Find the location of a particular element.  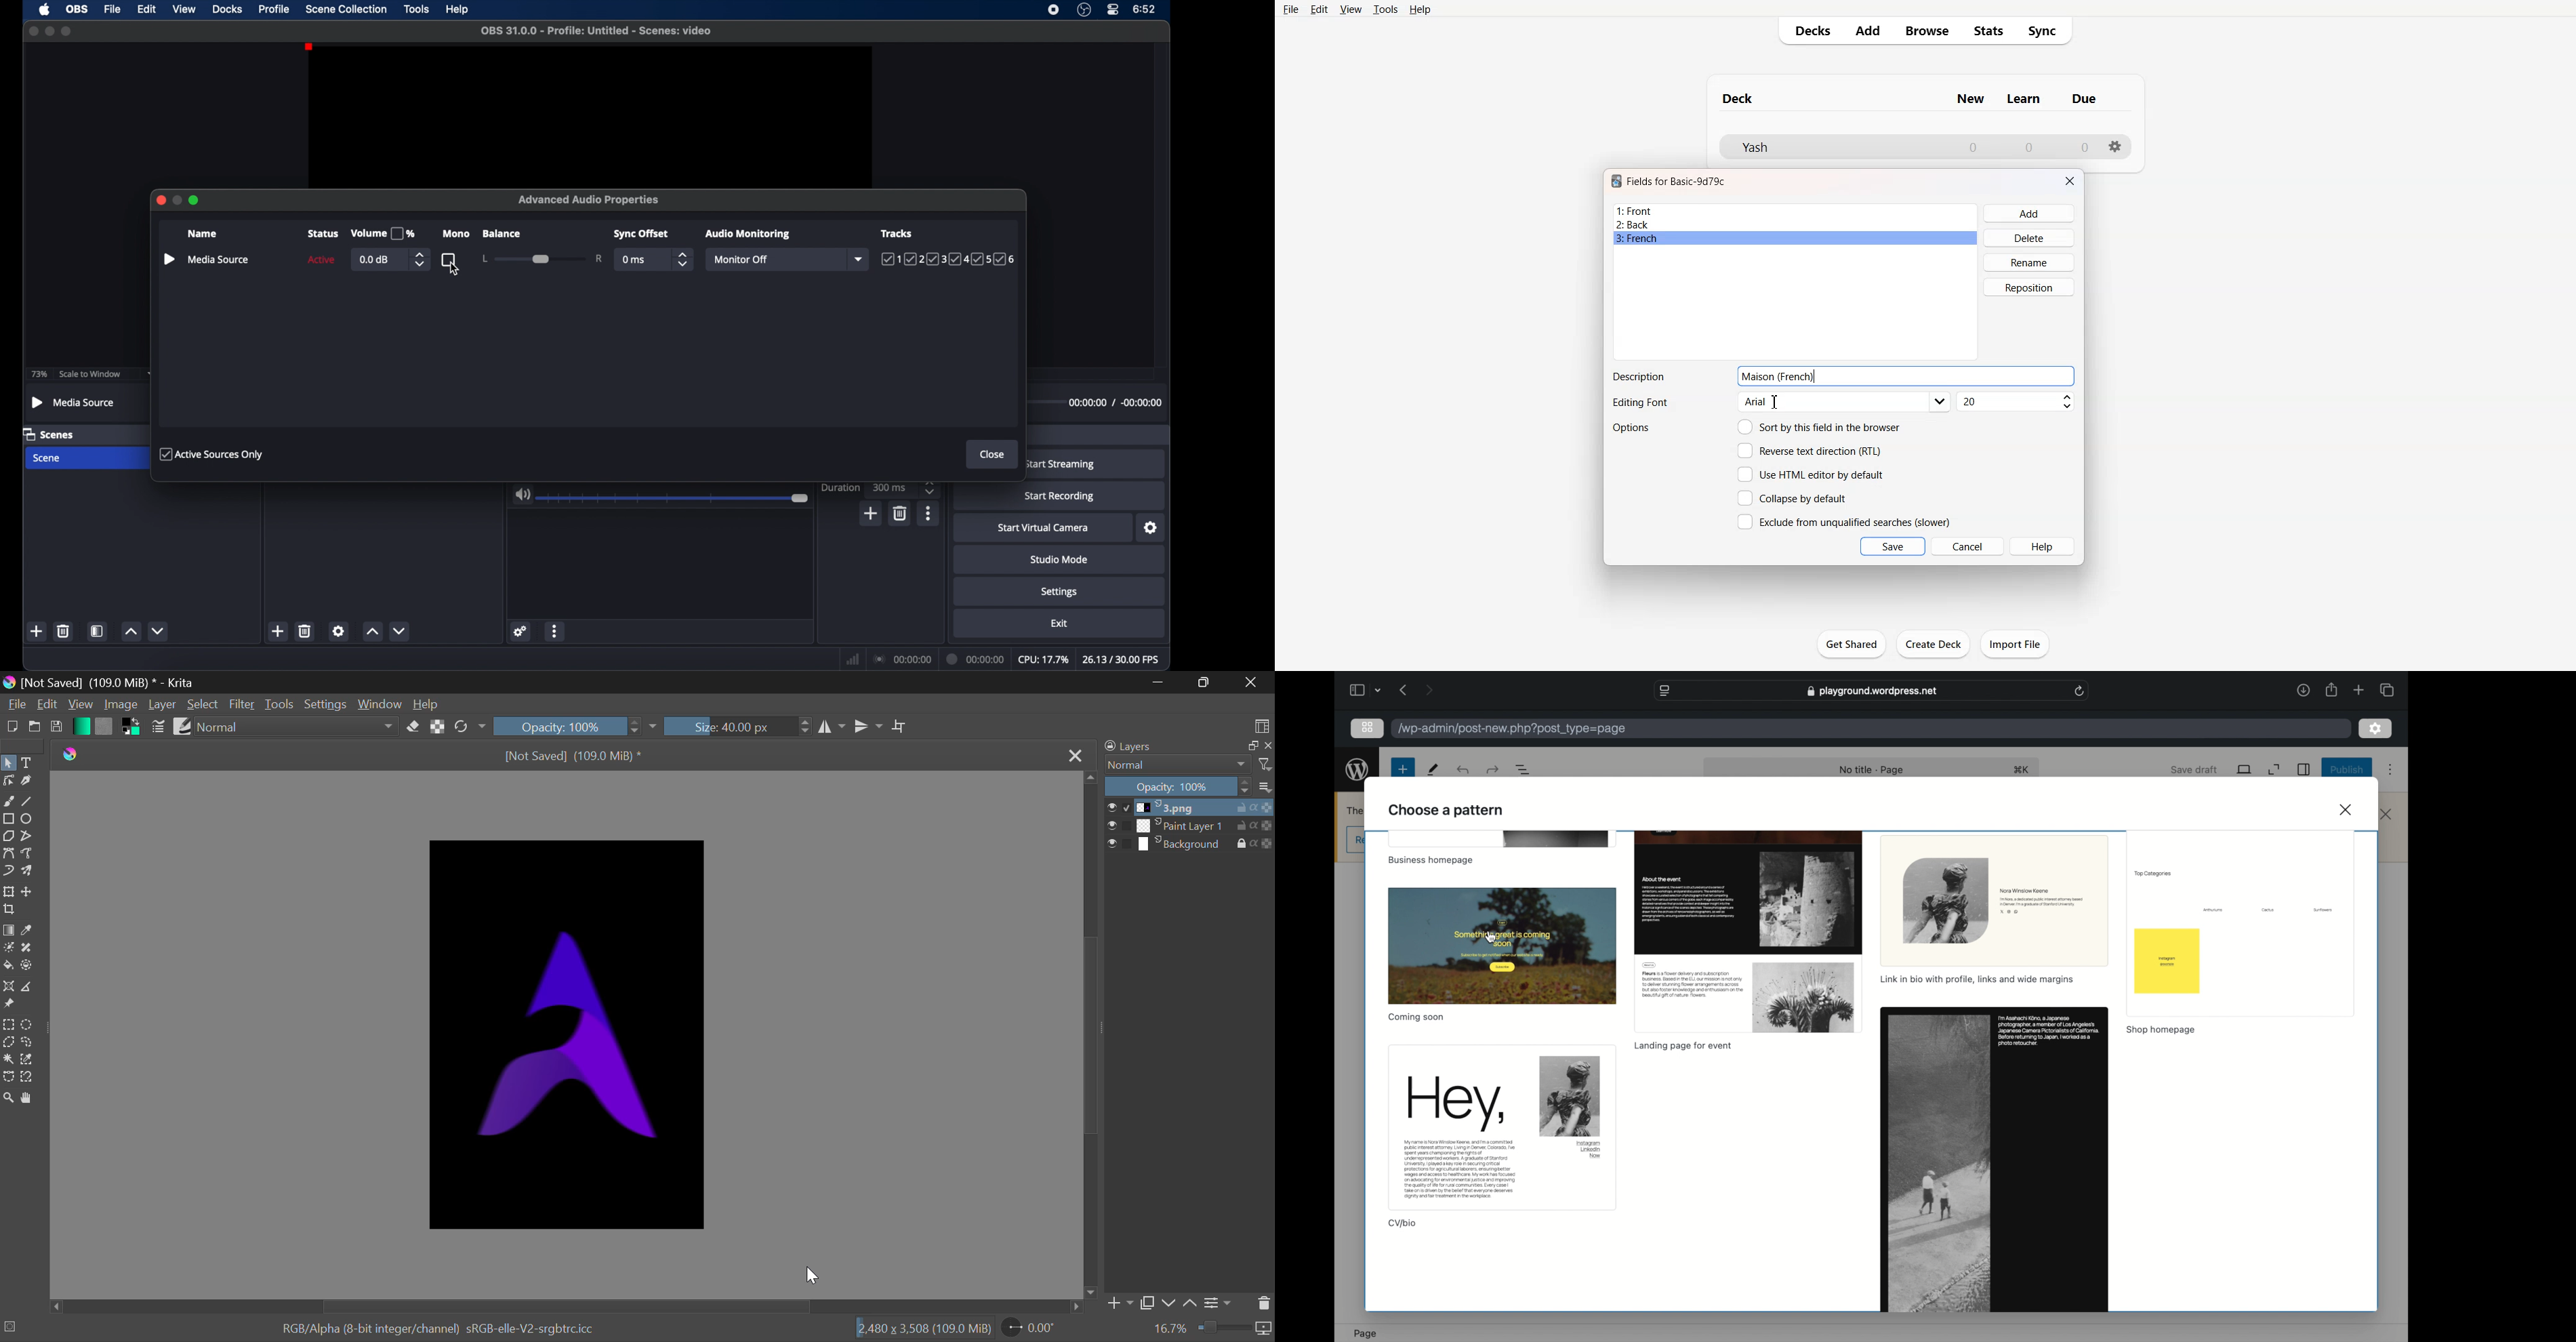

tracks is located at coordinates (896, 234).